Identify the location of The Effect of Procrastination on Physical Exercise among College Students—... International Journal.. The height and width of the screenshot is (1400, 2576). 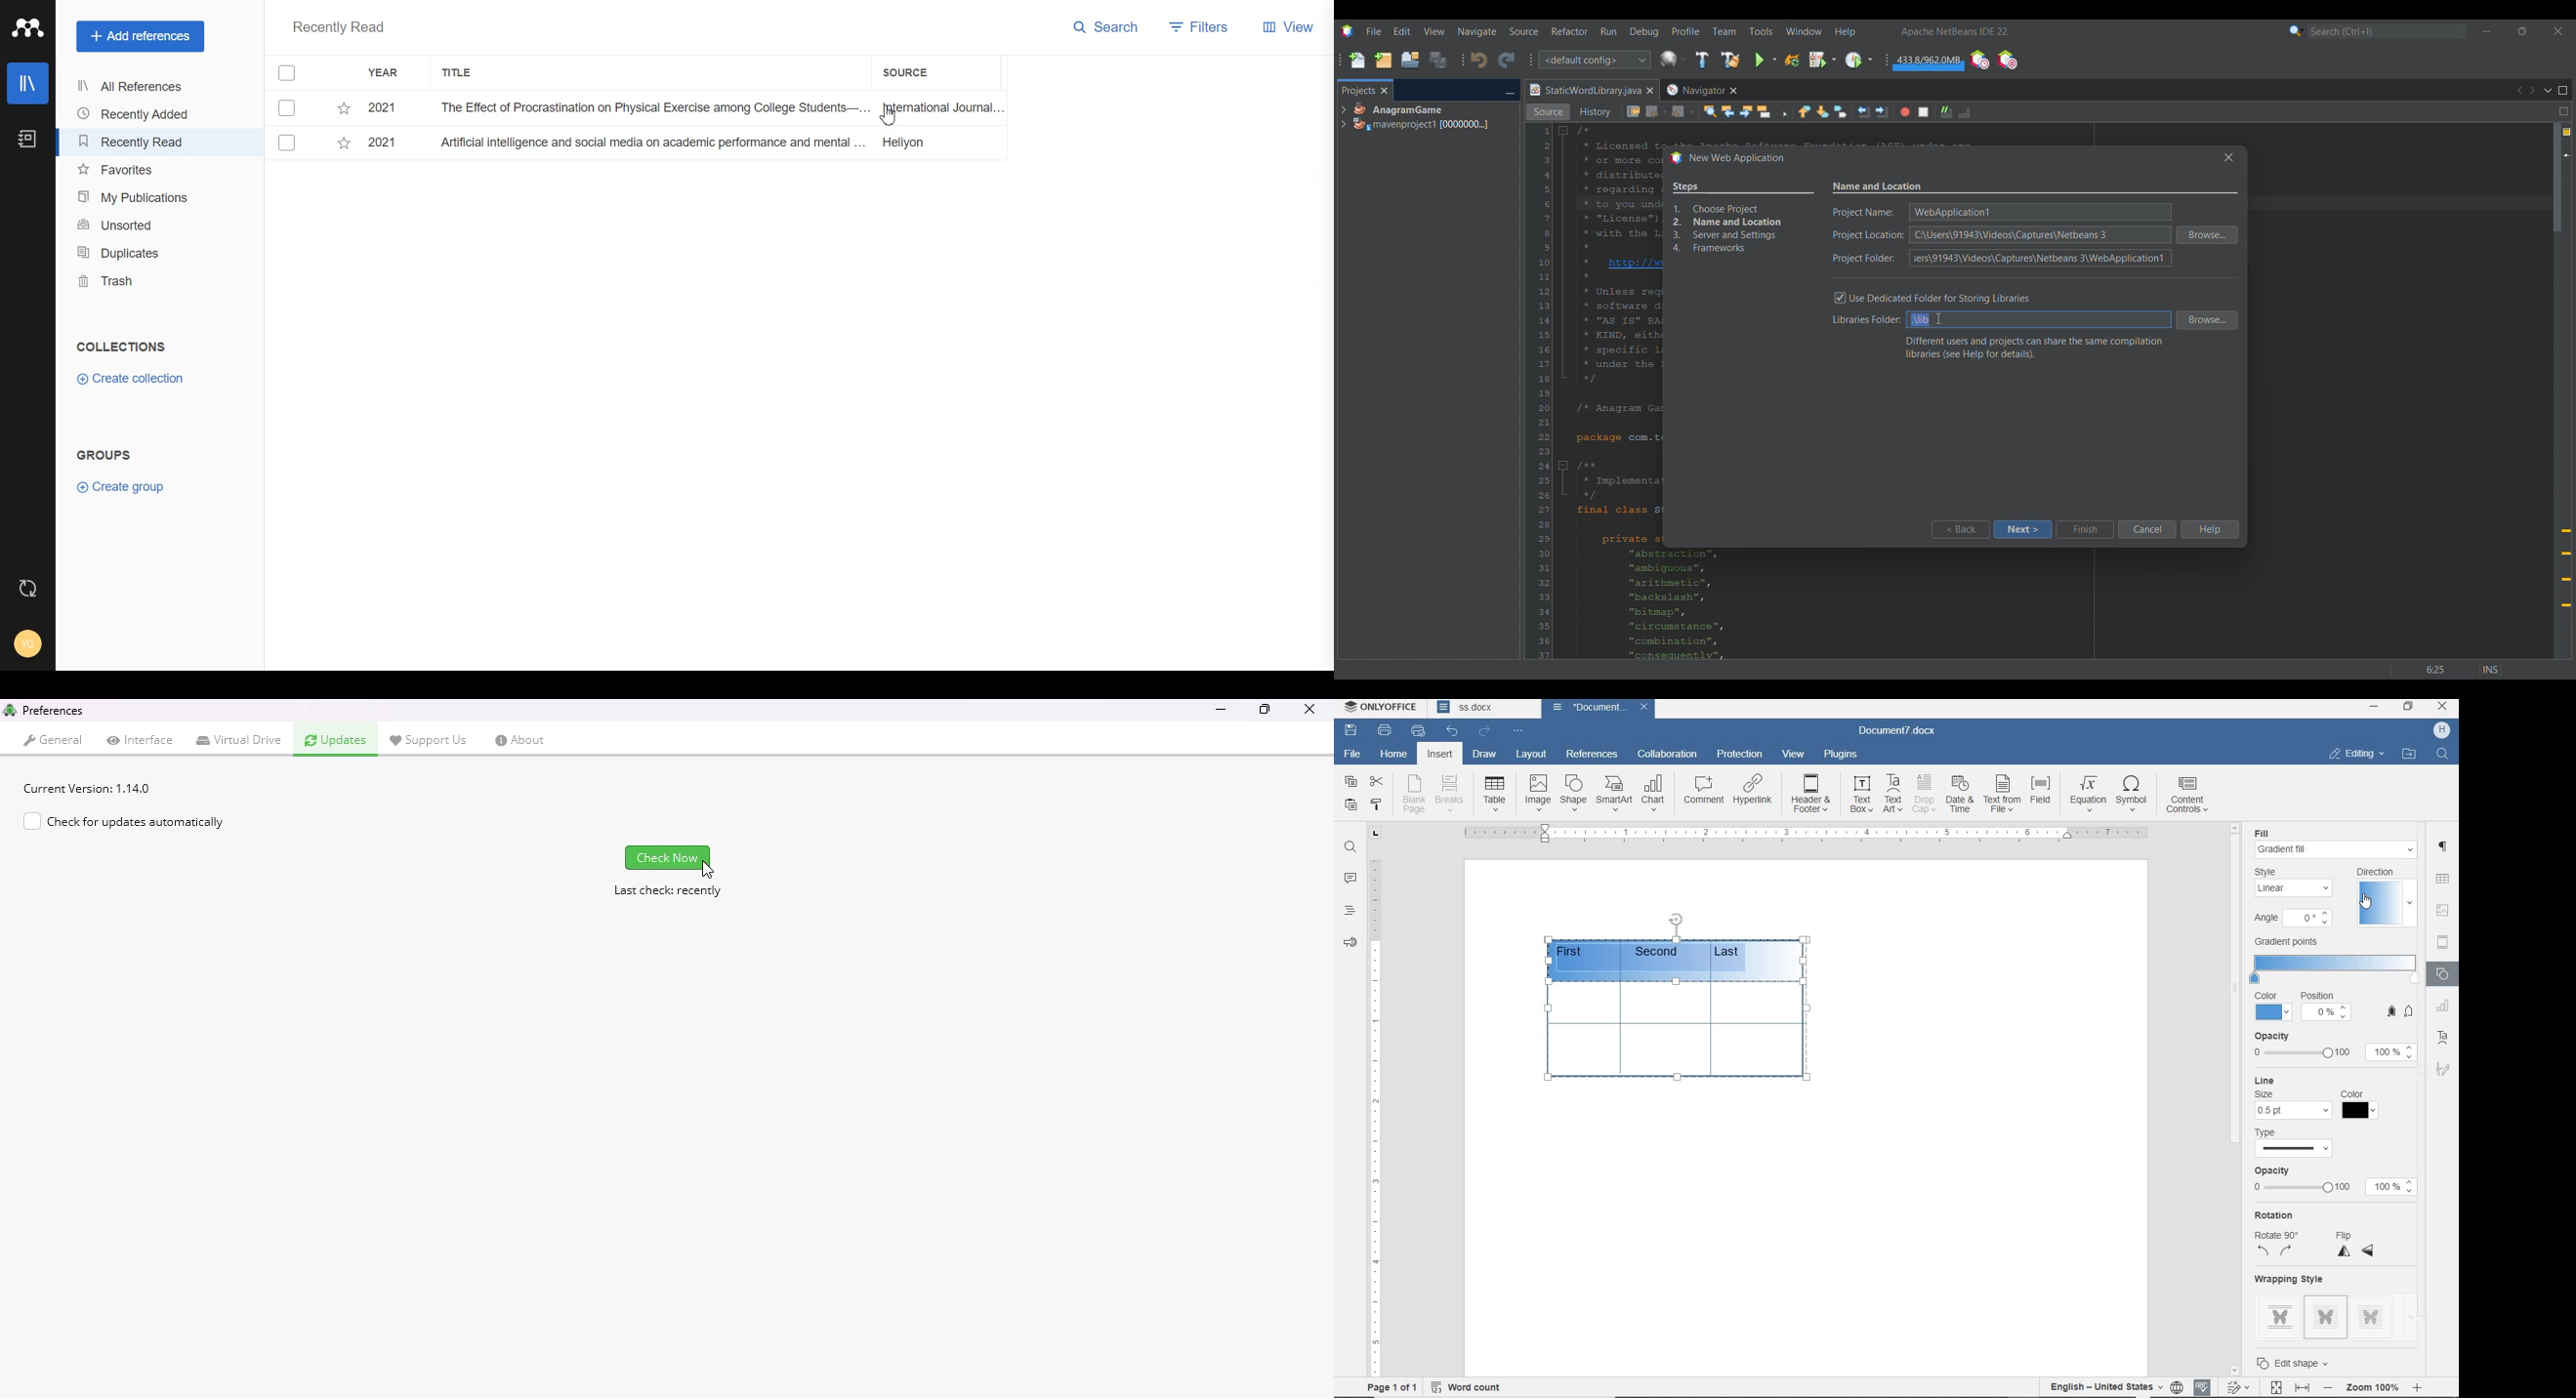
(716, 109).